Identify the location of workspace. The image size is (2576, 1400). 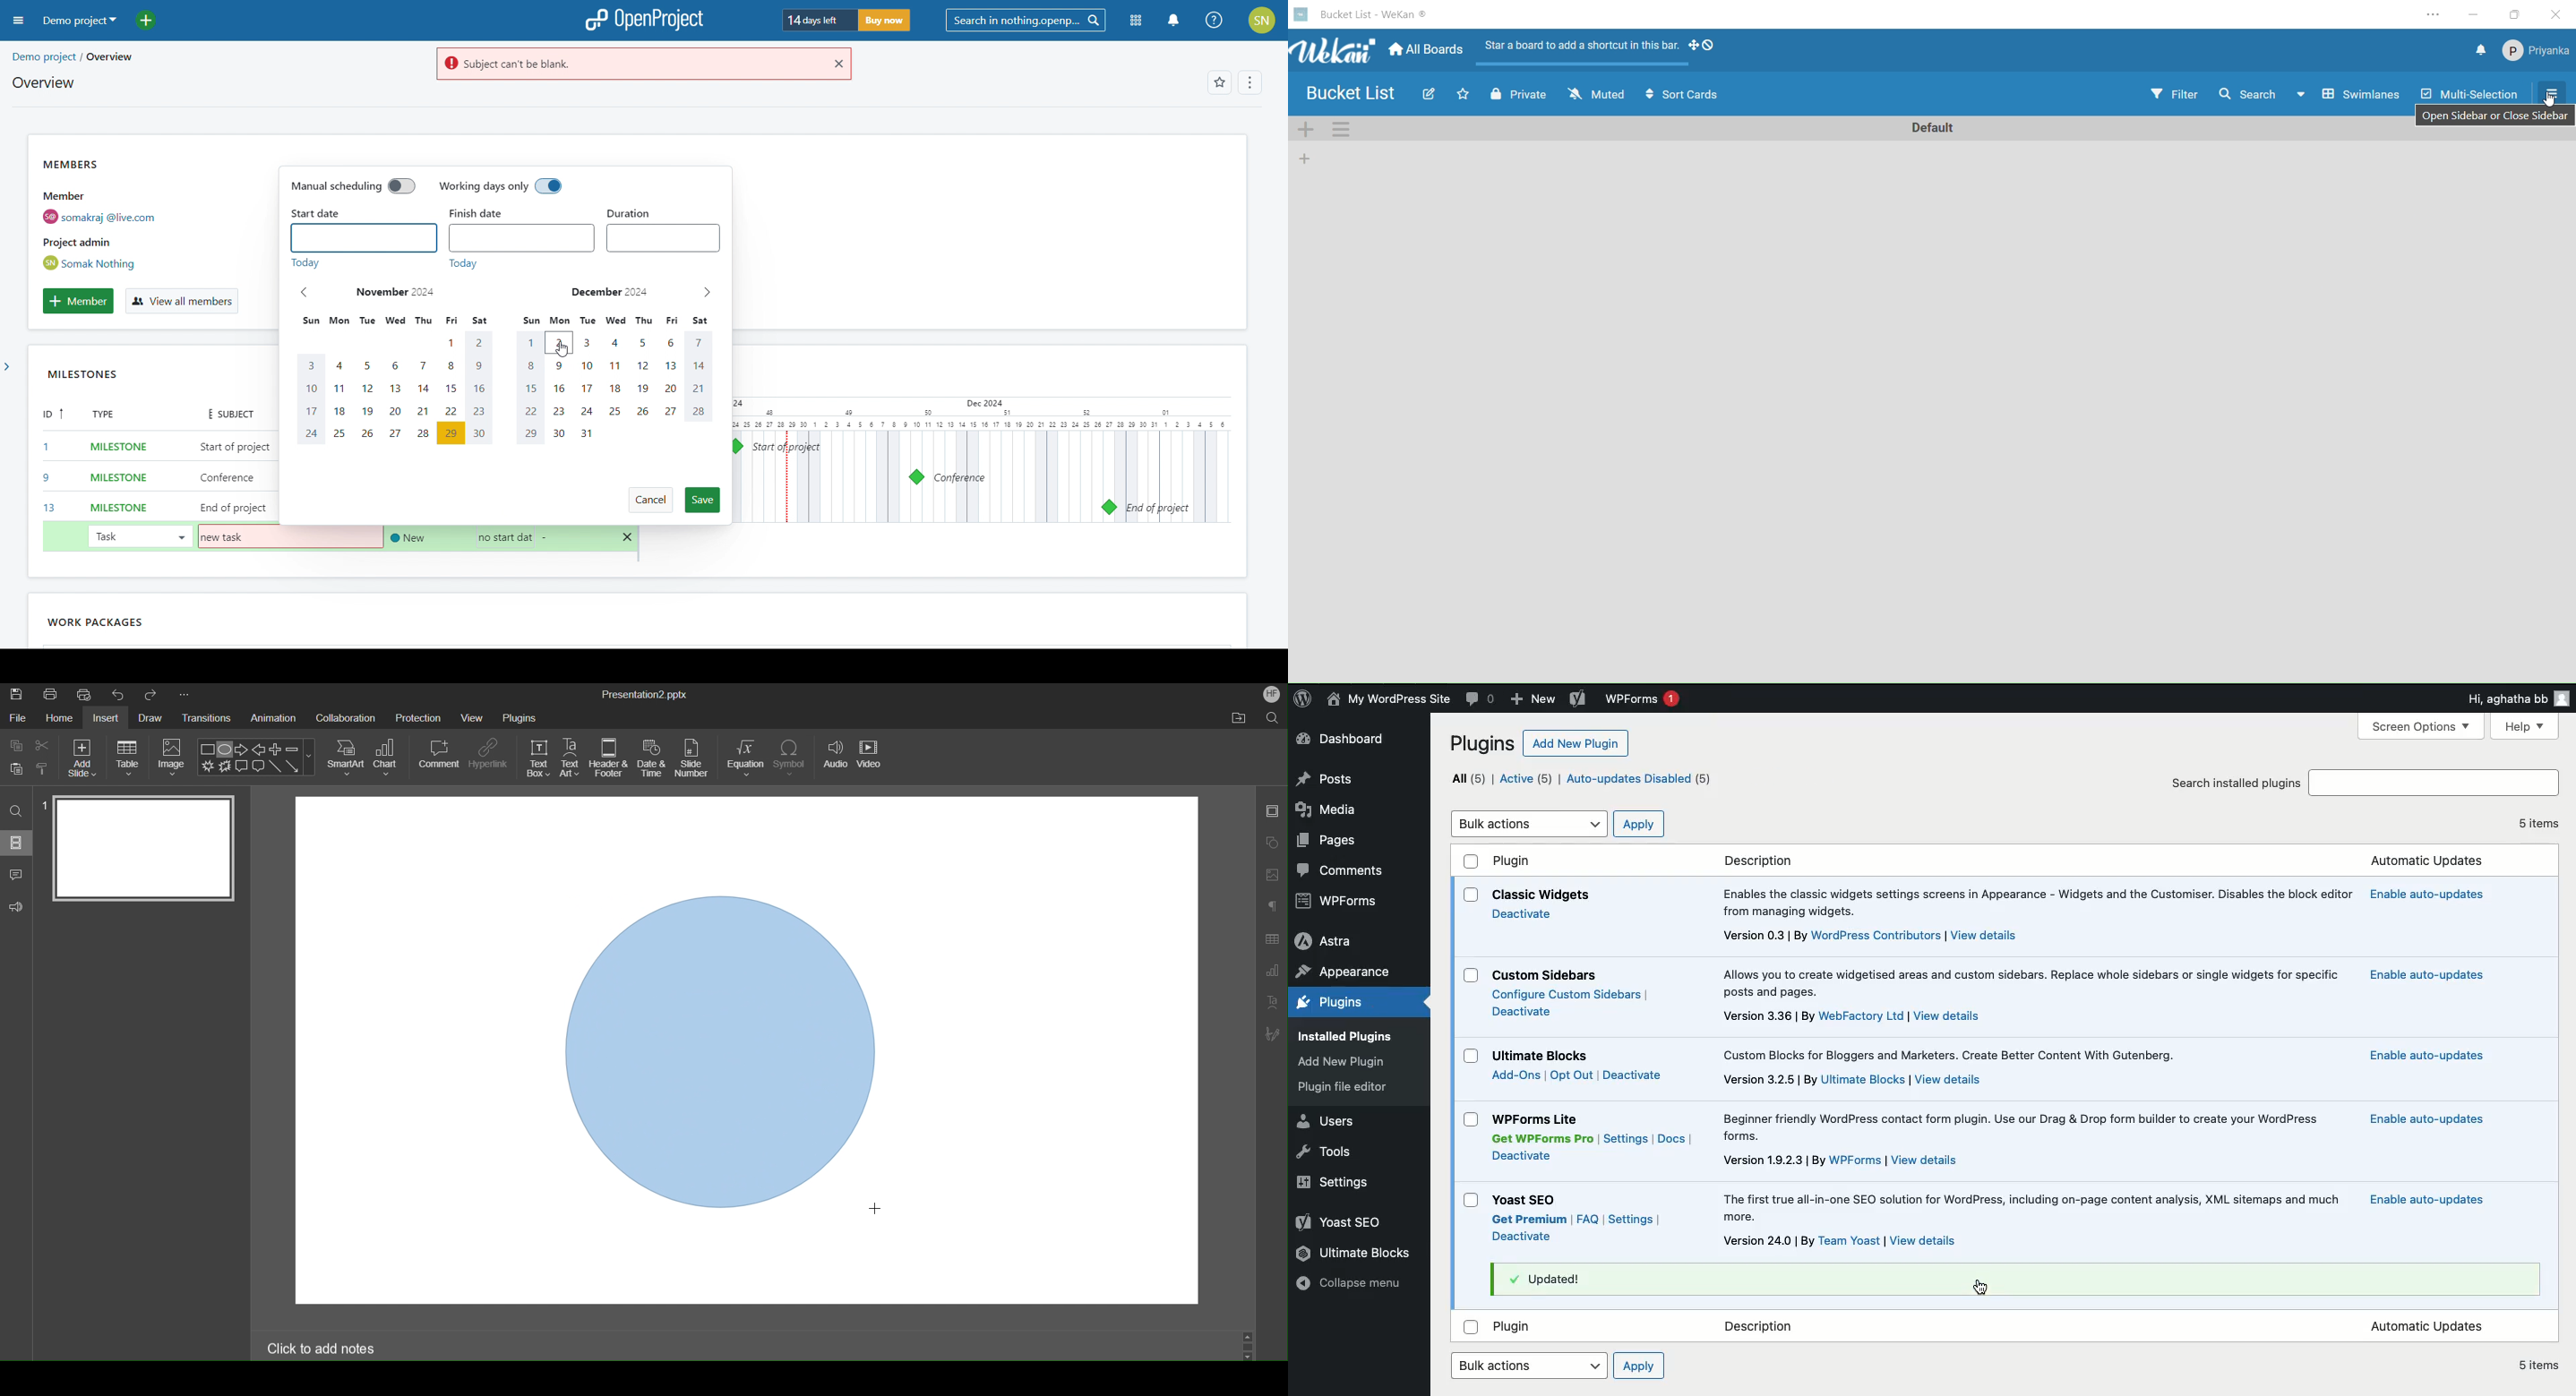
(424, 1053).